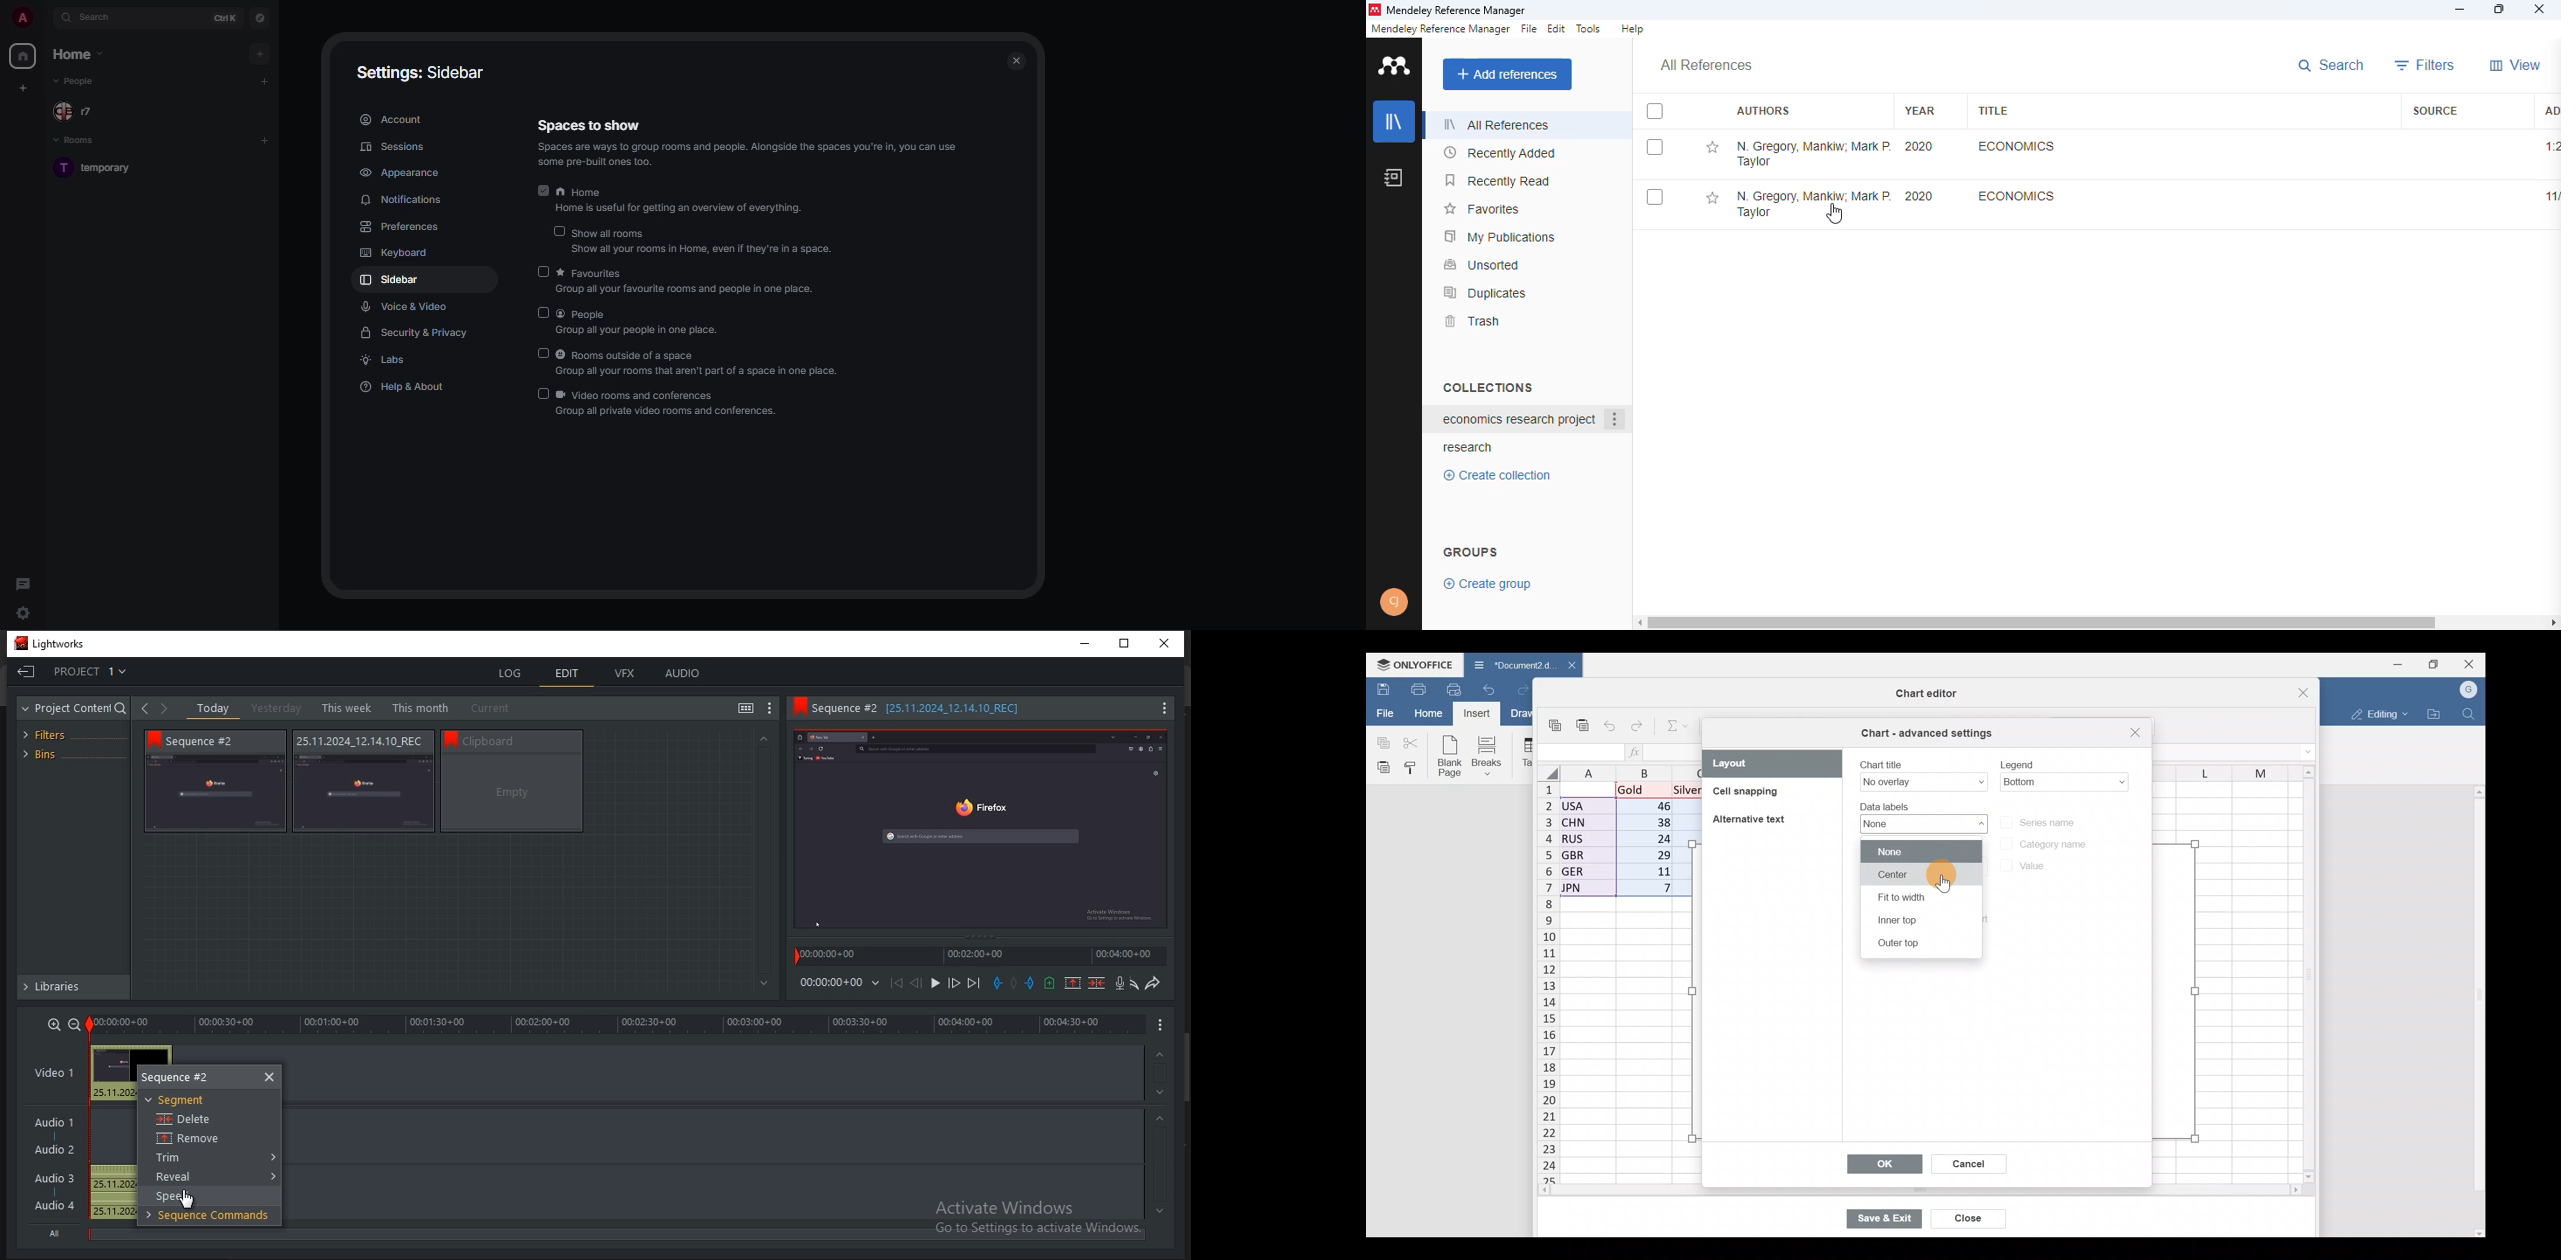 The height and width of the screenshot is (1260, 2576). I want to click on rooms outside of a space, so click(691, 356).